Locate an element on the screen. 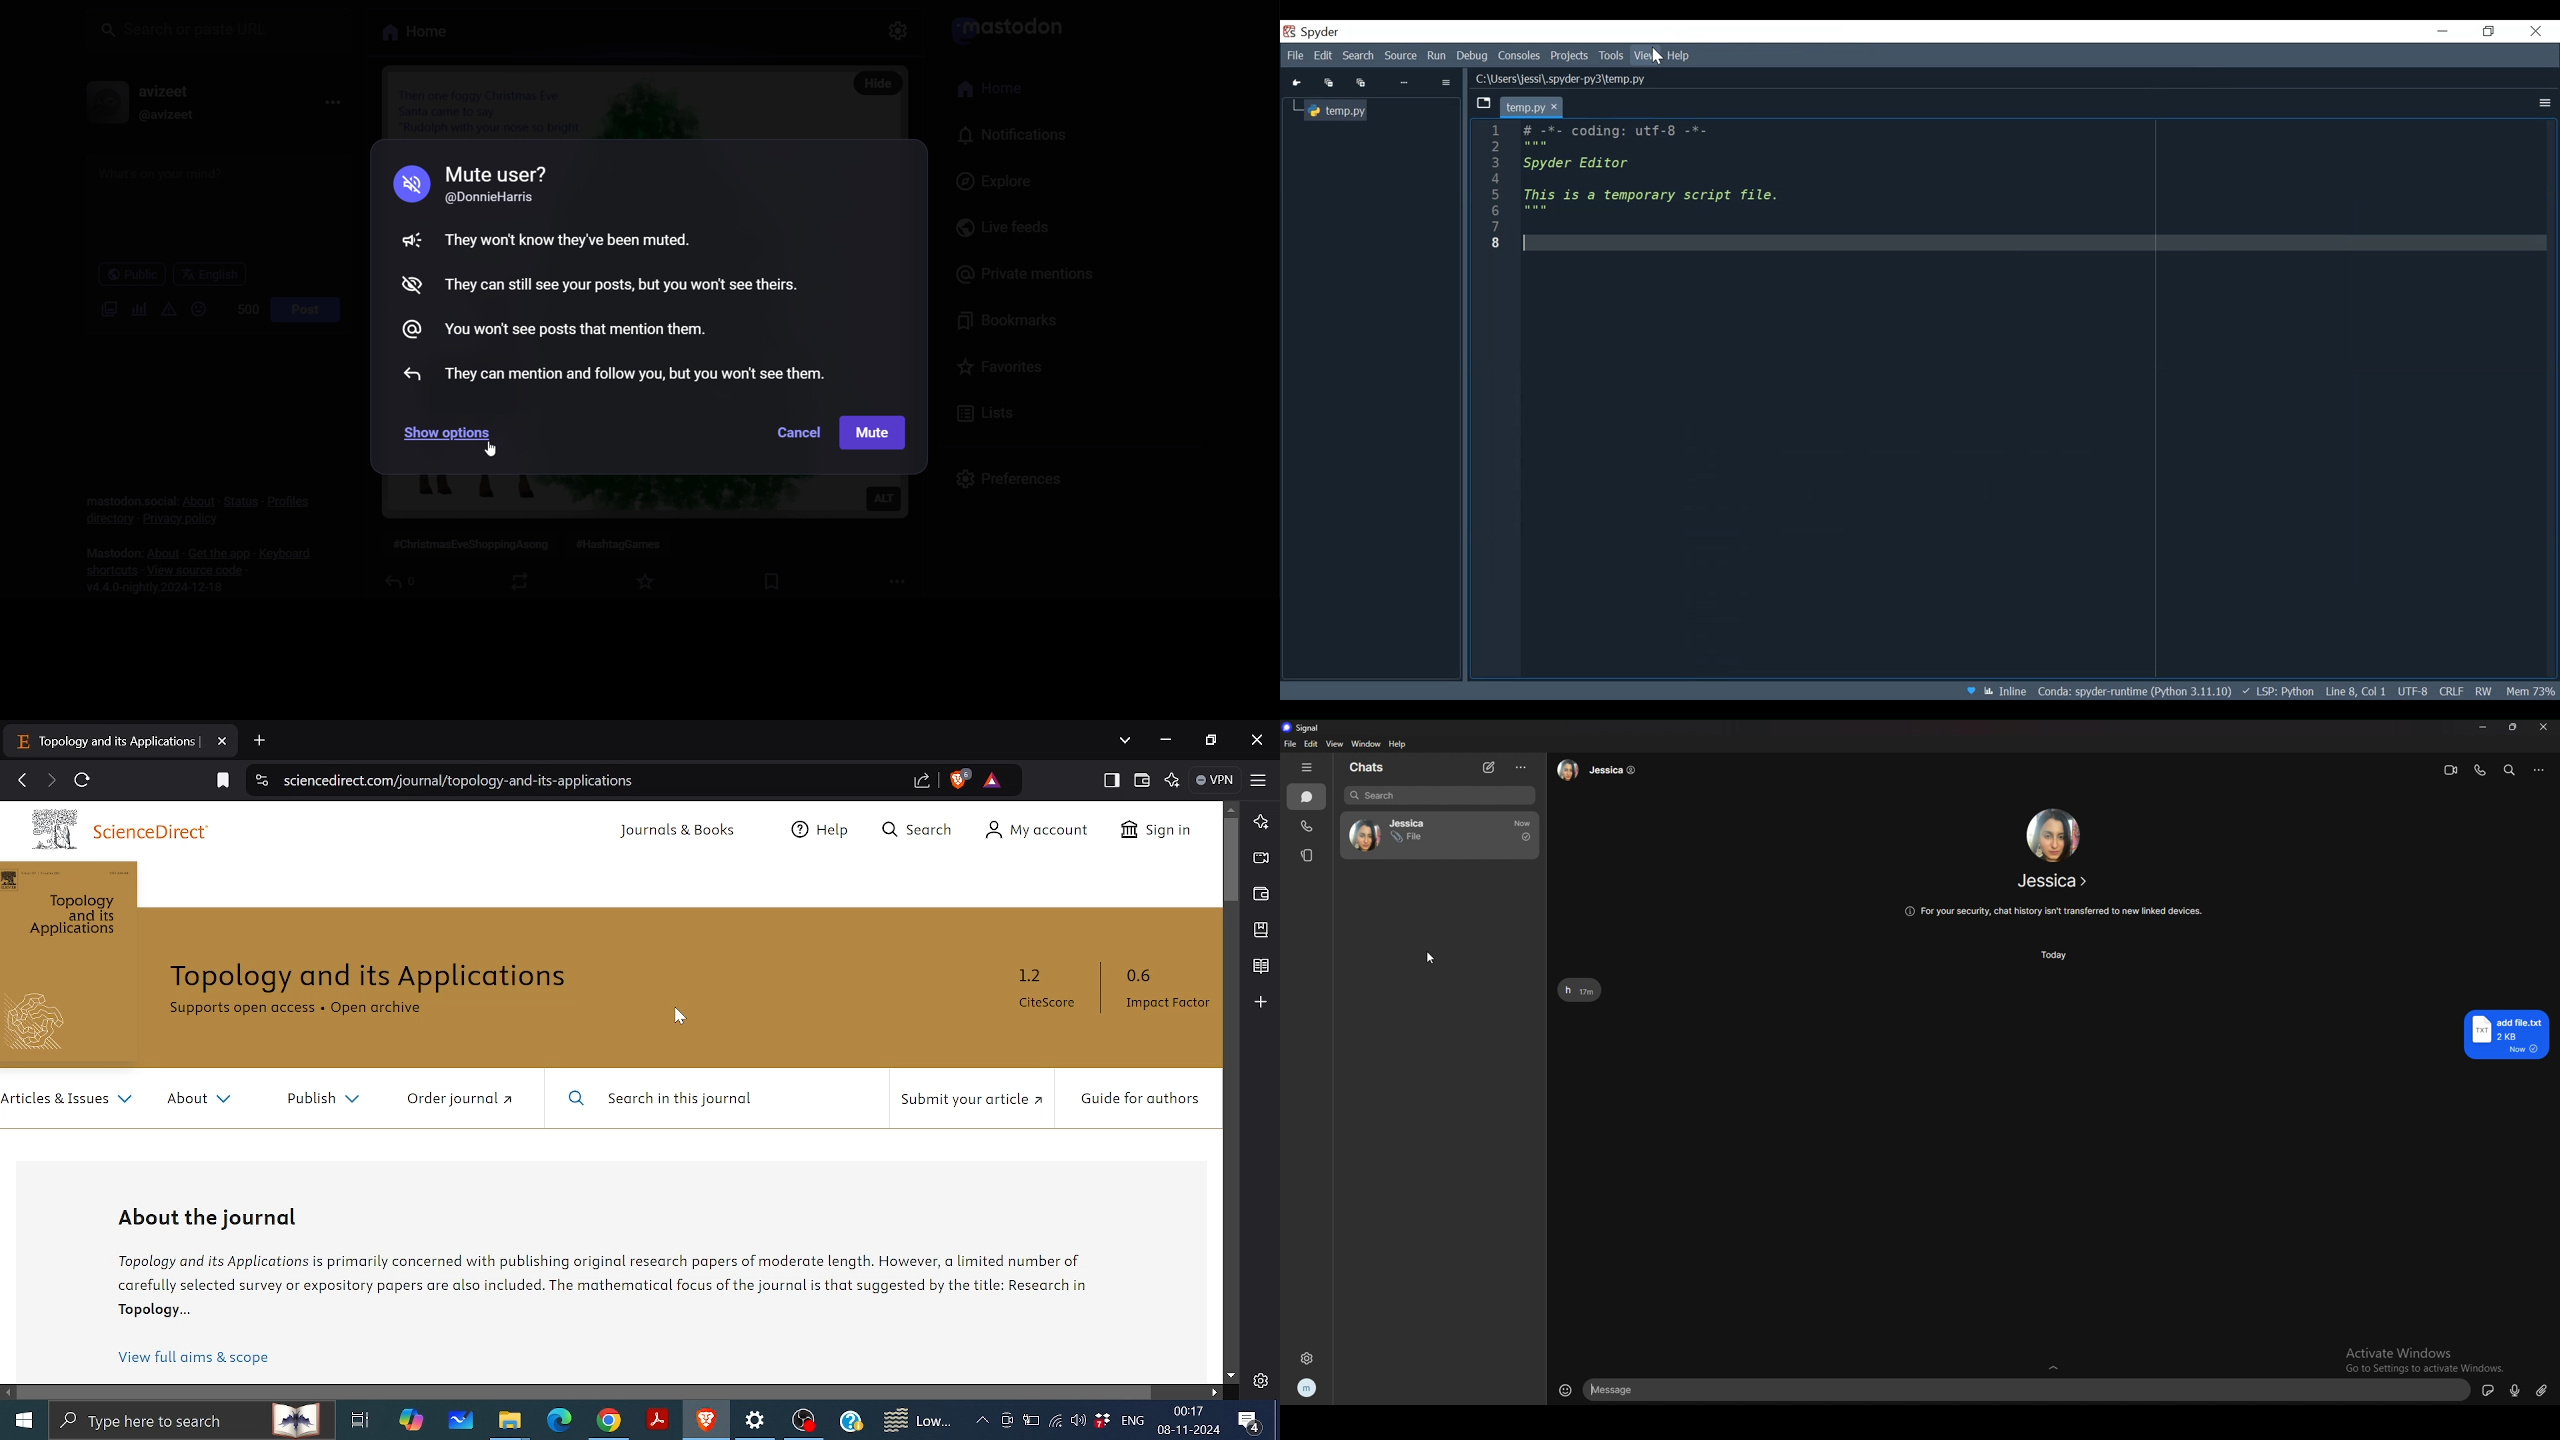  Source is located at coordinates (1403, 56).